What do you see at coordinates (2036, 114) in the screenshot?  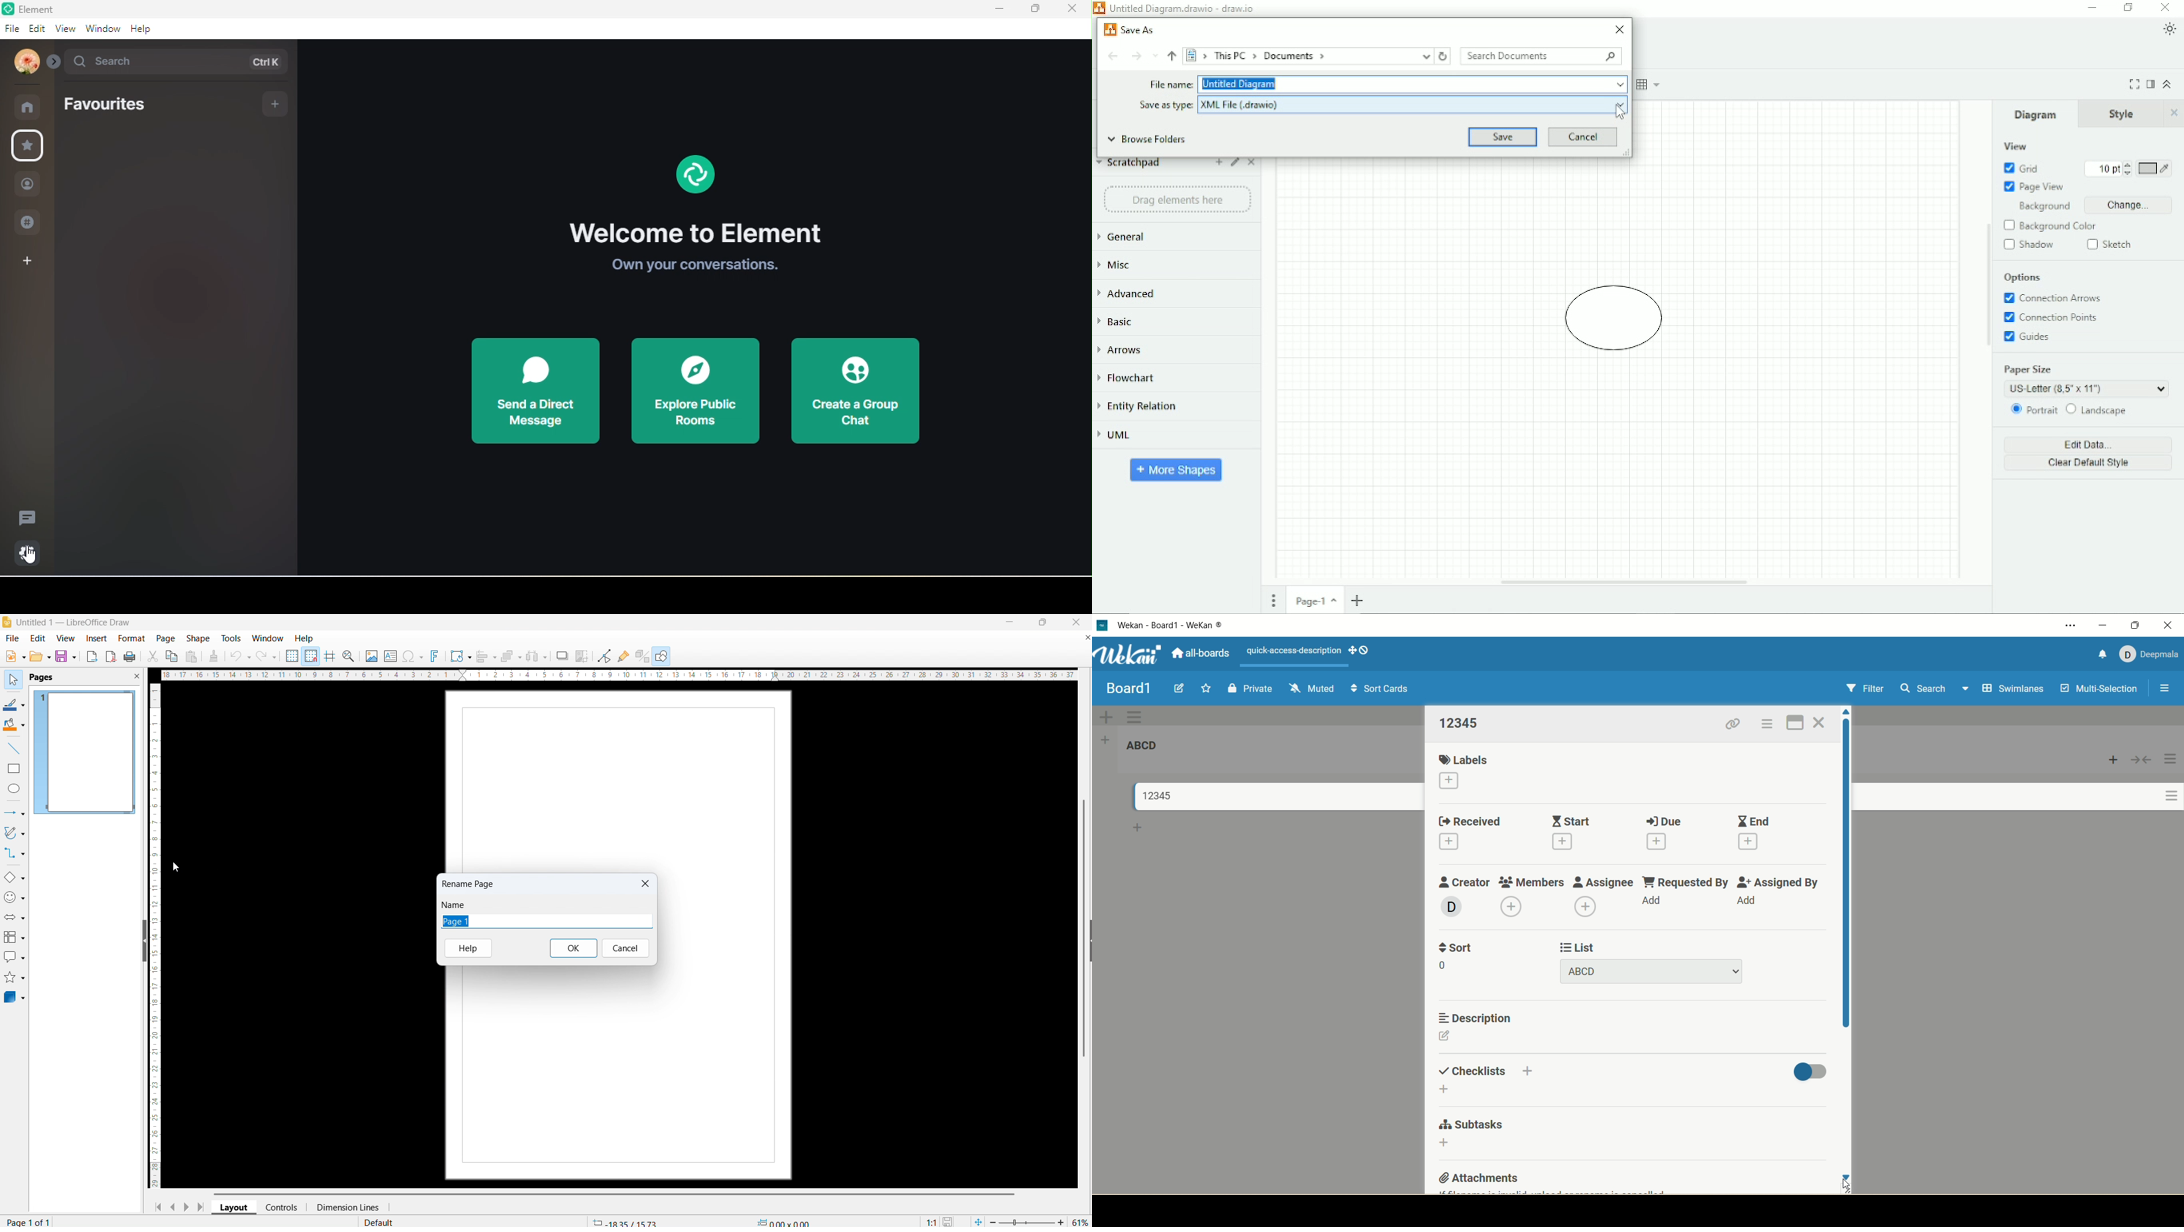 I see `Diagram` at bounding box center [2036, 114].